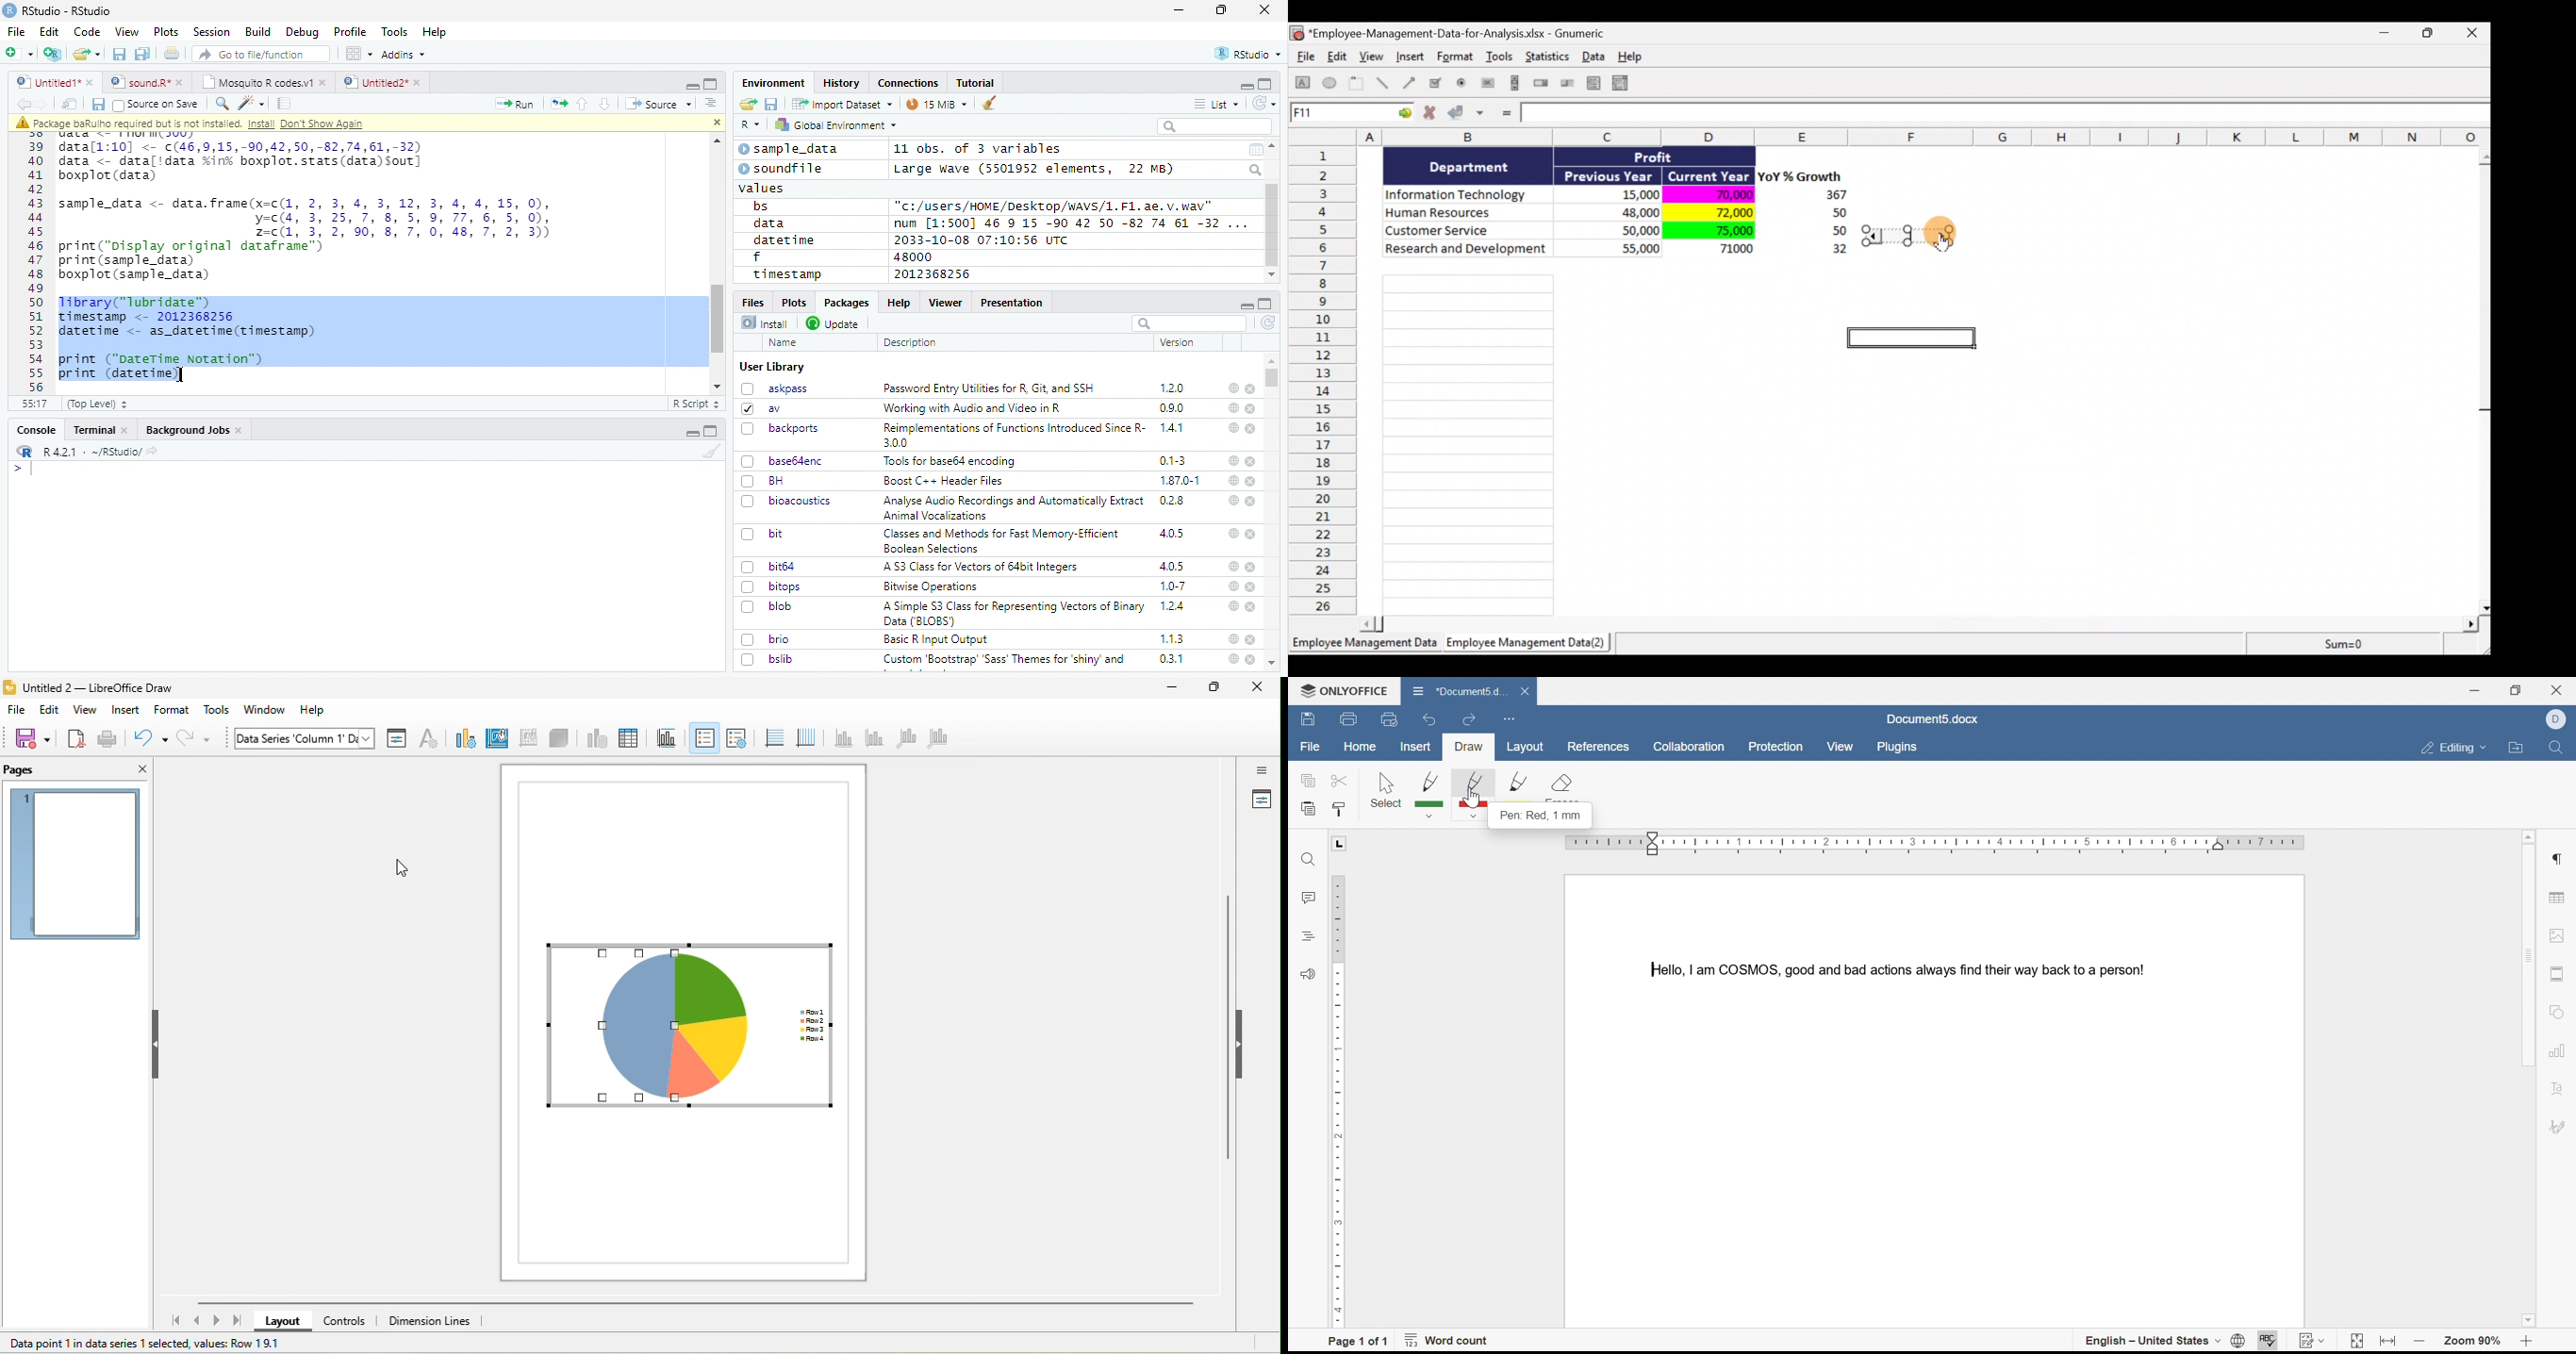 This screenshot has height=1372, width=2576. Describe the element at coordinates (270, 710) in the screenshot. I see `window` at that location.